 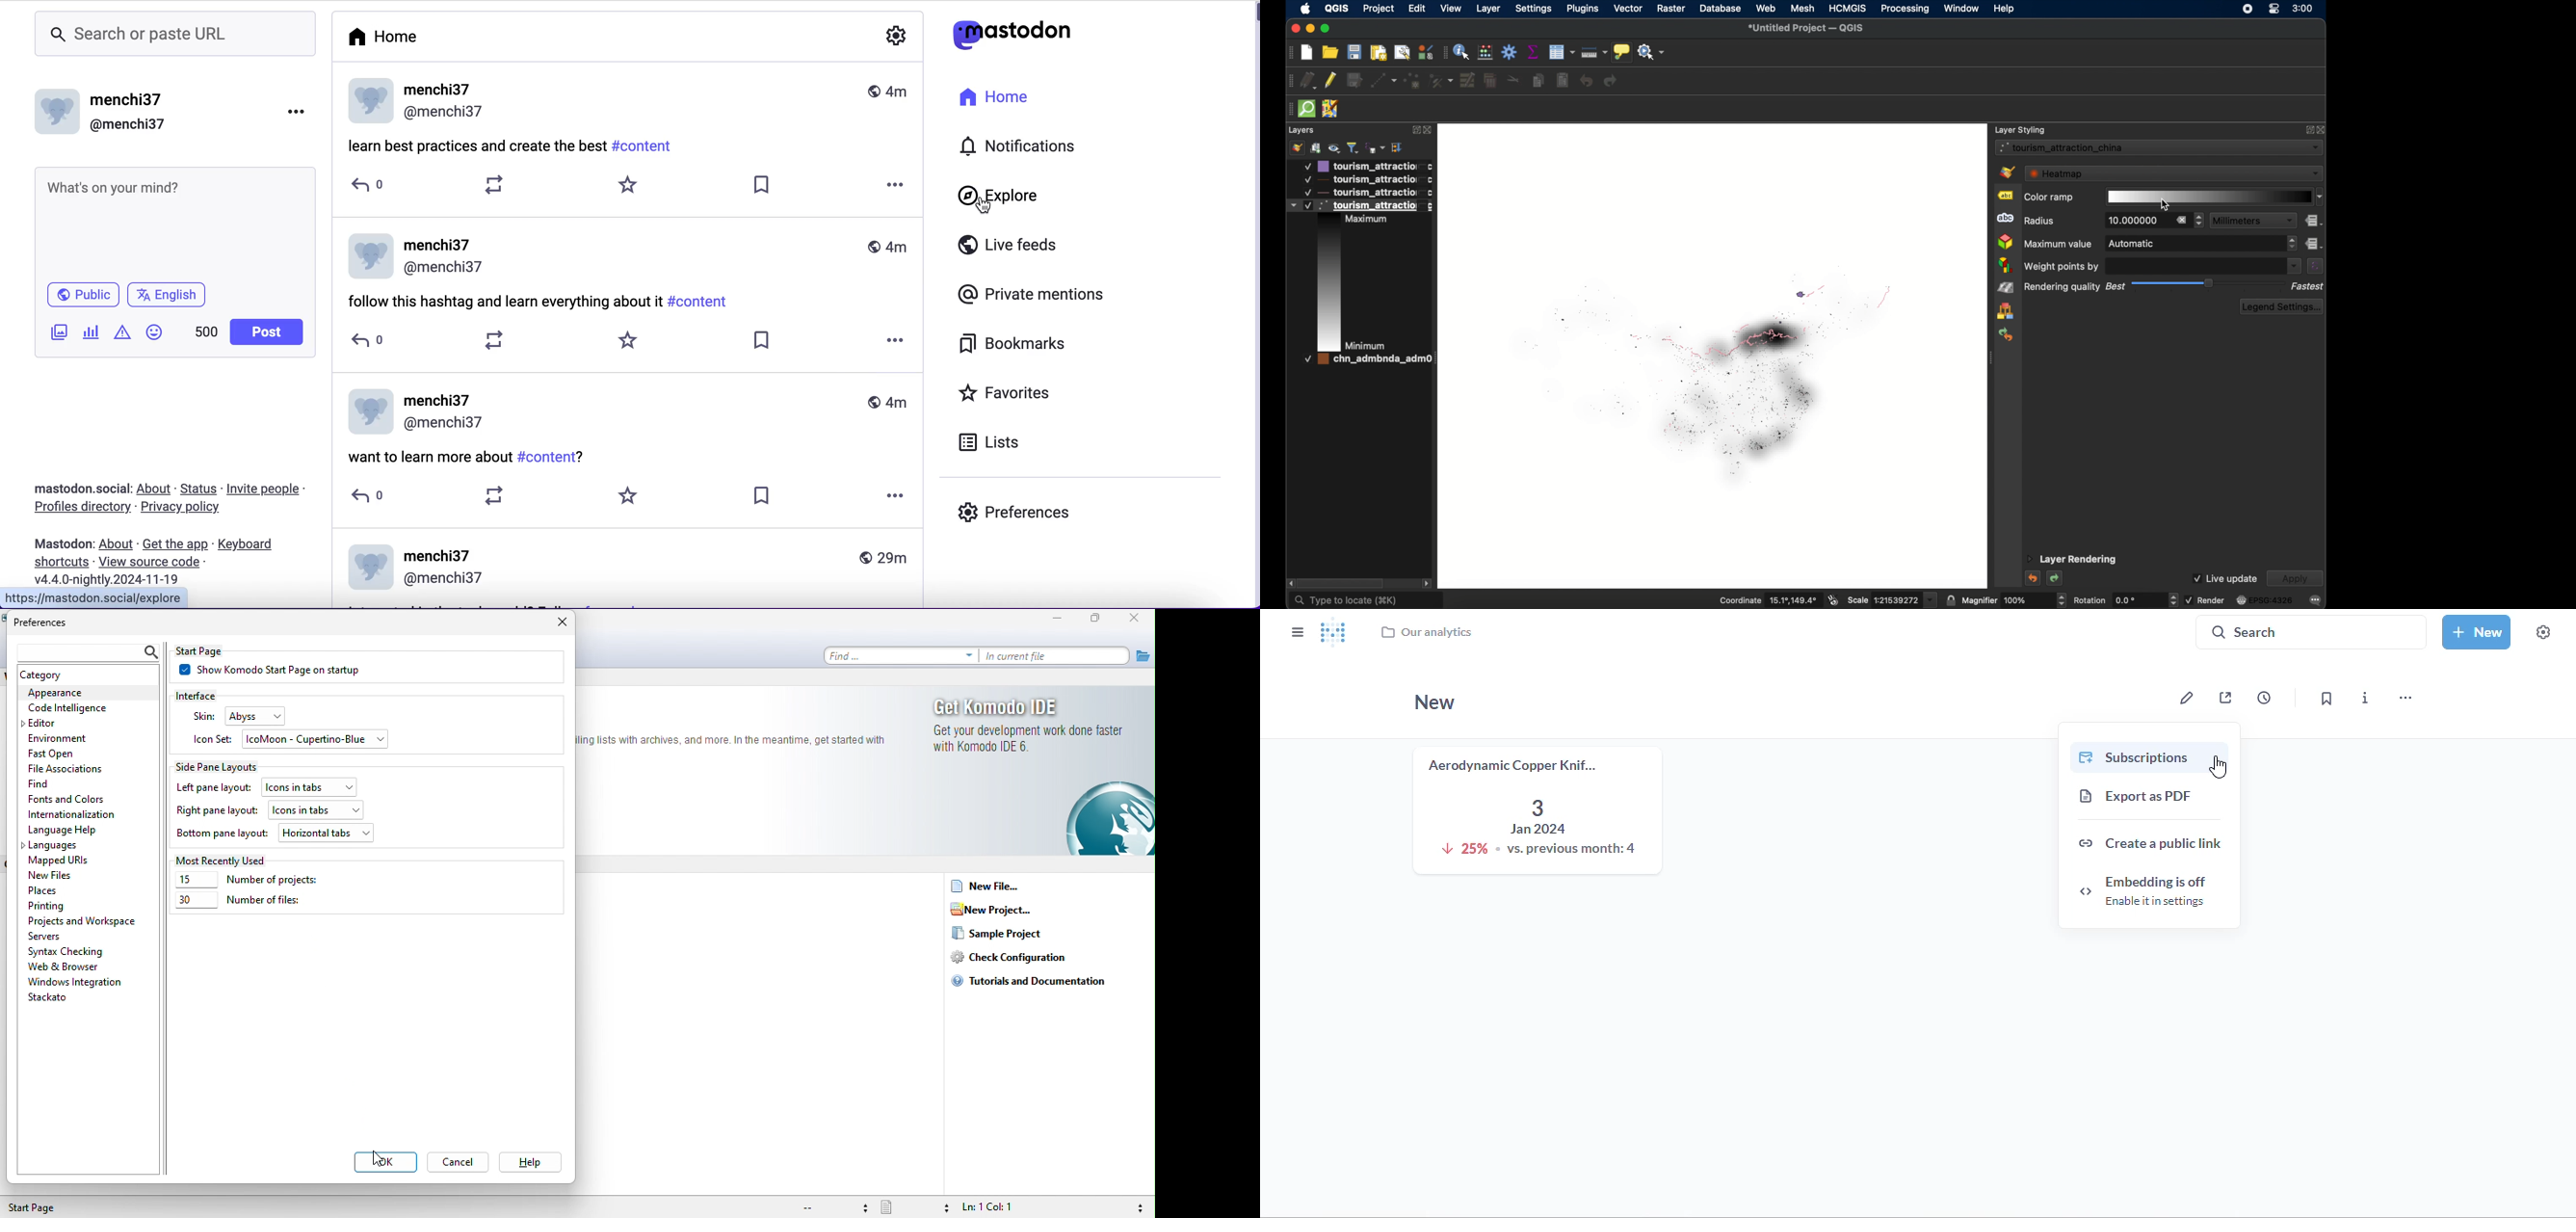 I want to click on sentence, so click(x=475, y=145).